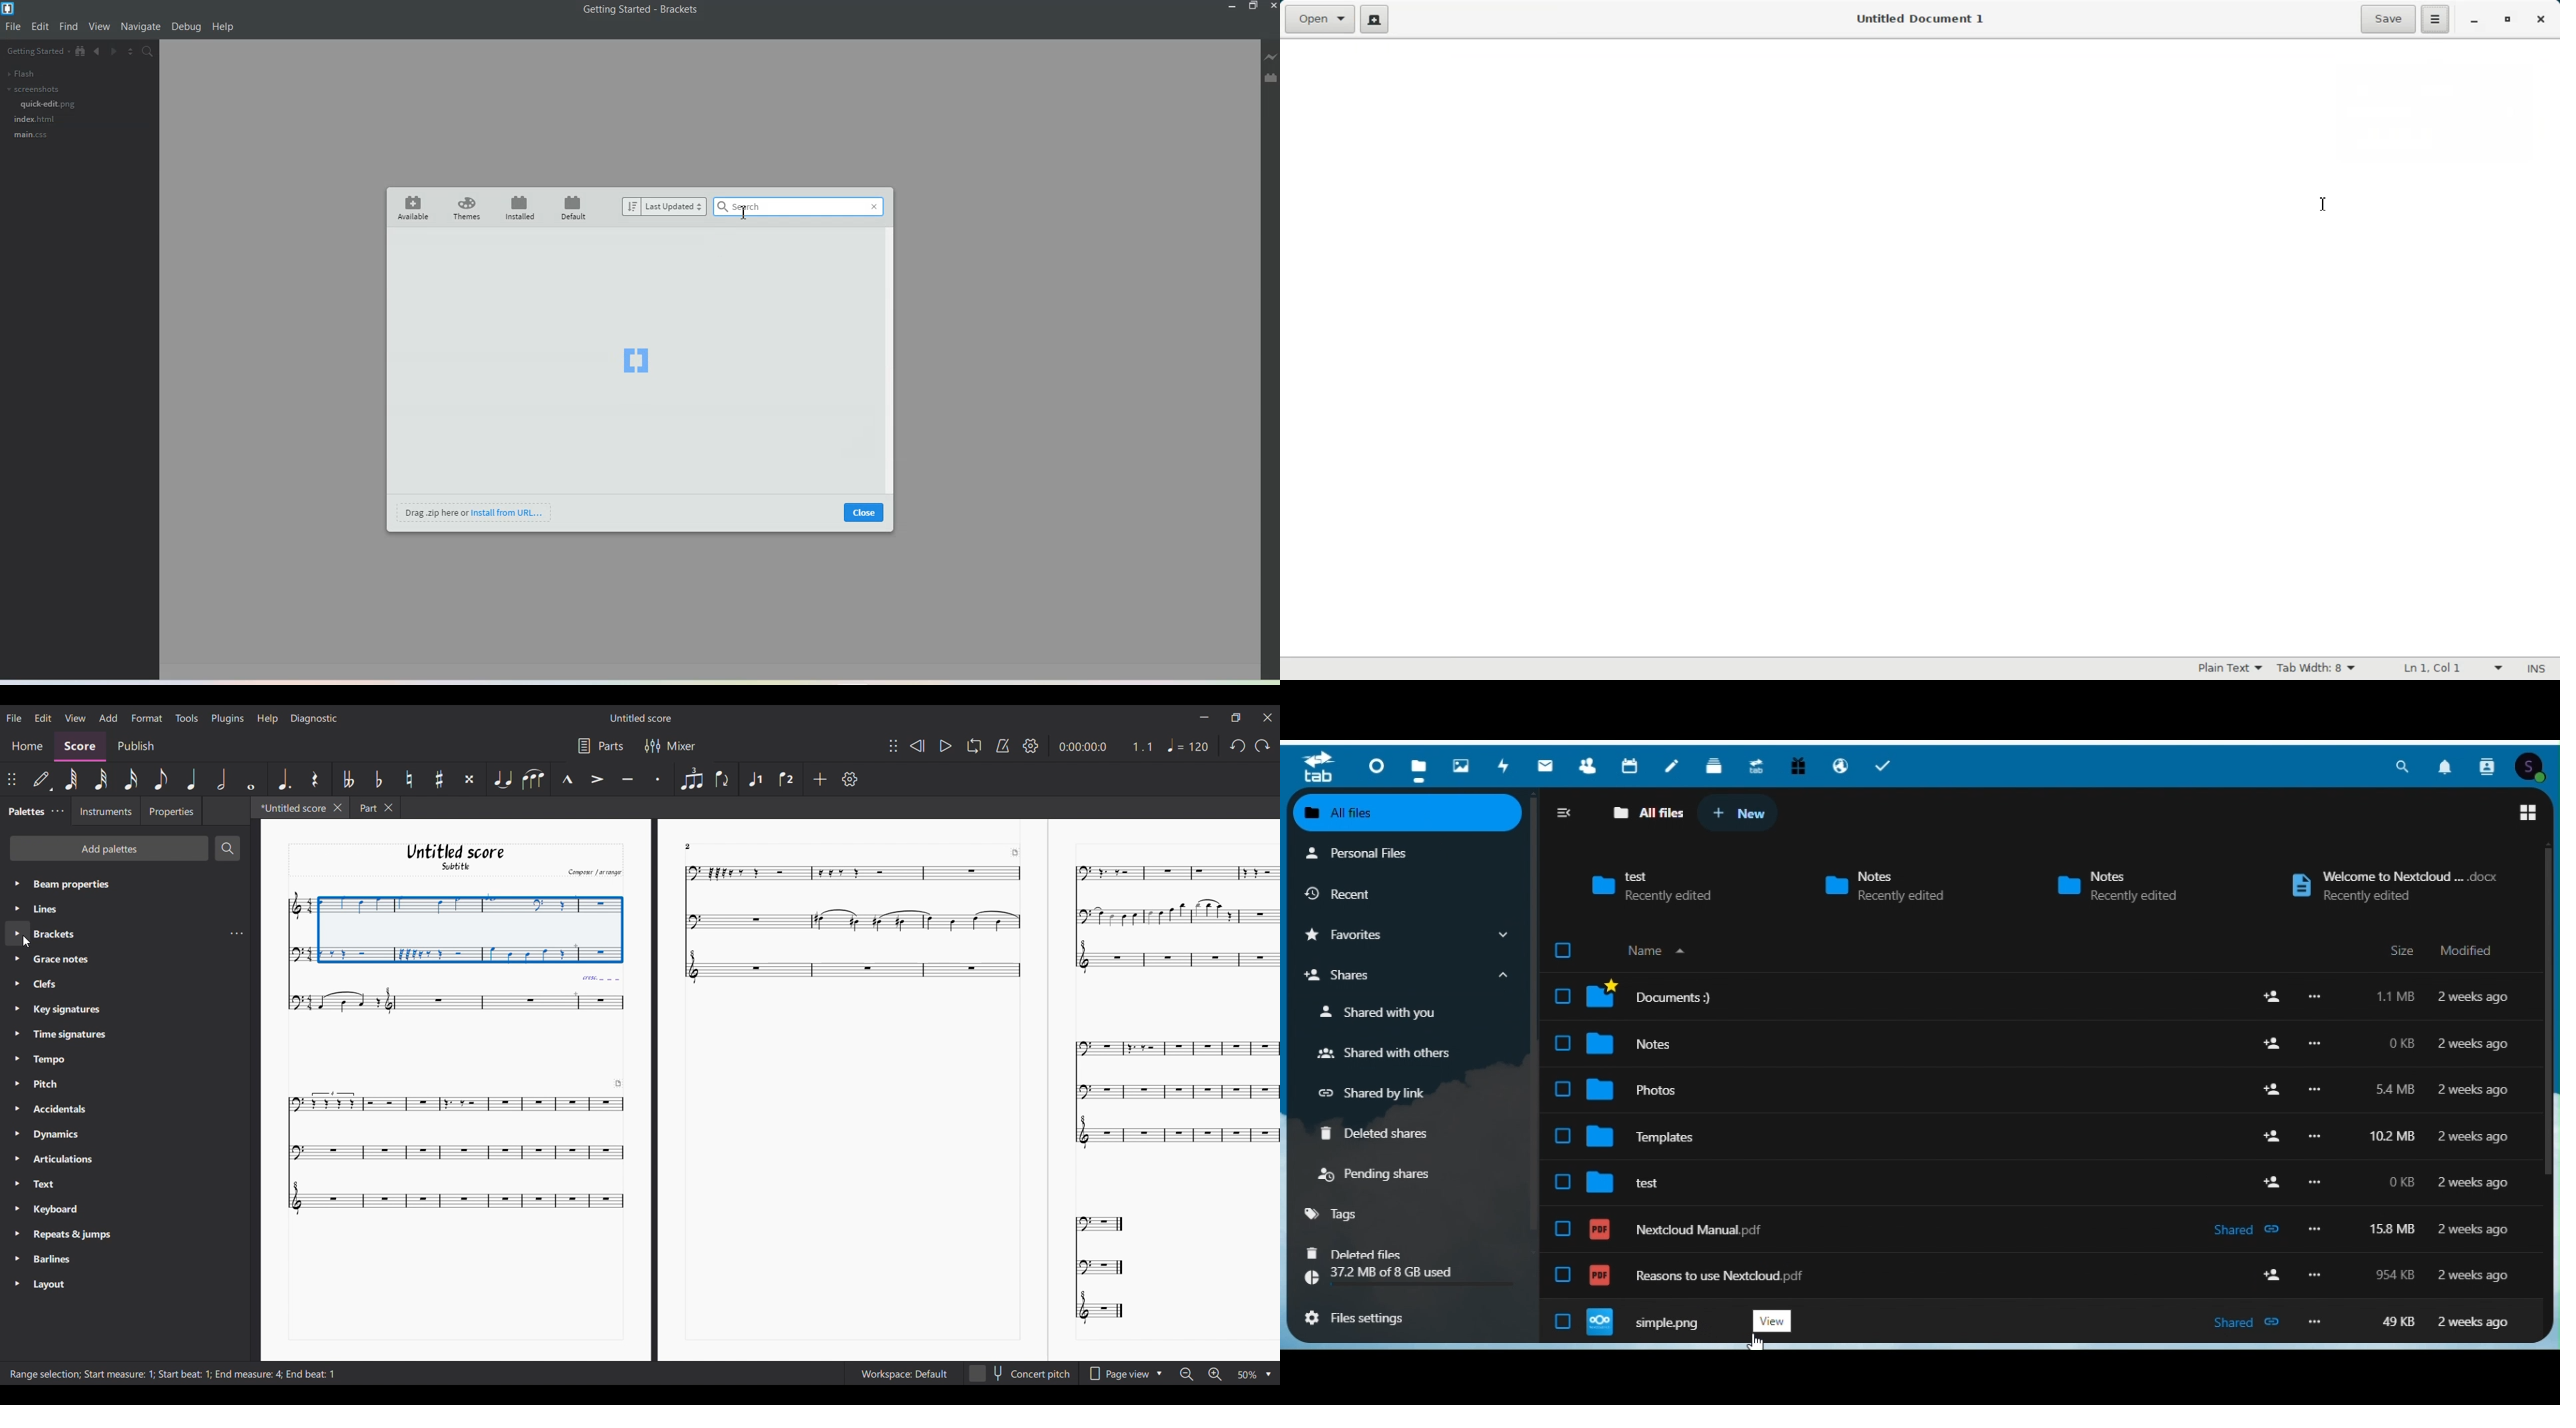  I want to click on size, so click(2399, 1043).